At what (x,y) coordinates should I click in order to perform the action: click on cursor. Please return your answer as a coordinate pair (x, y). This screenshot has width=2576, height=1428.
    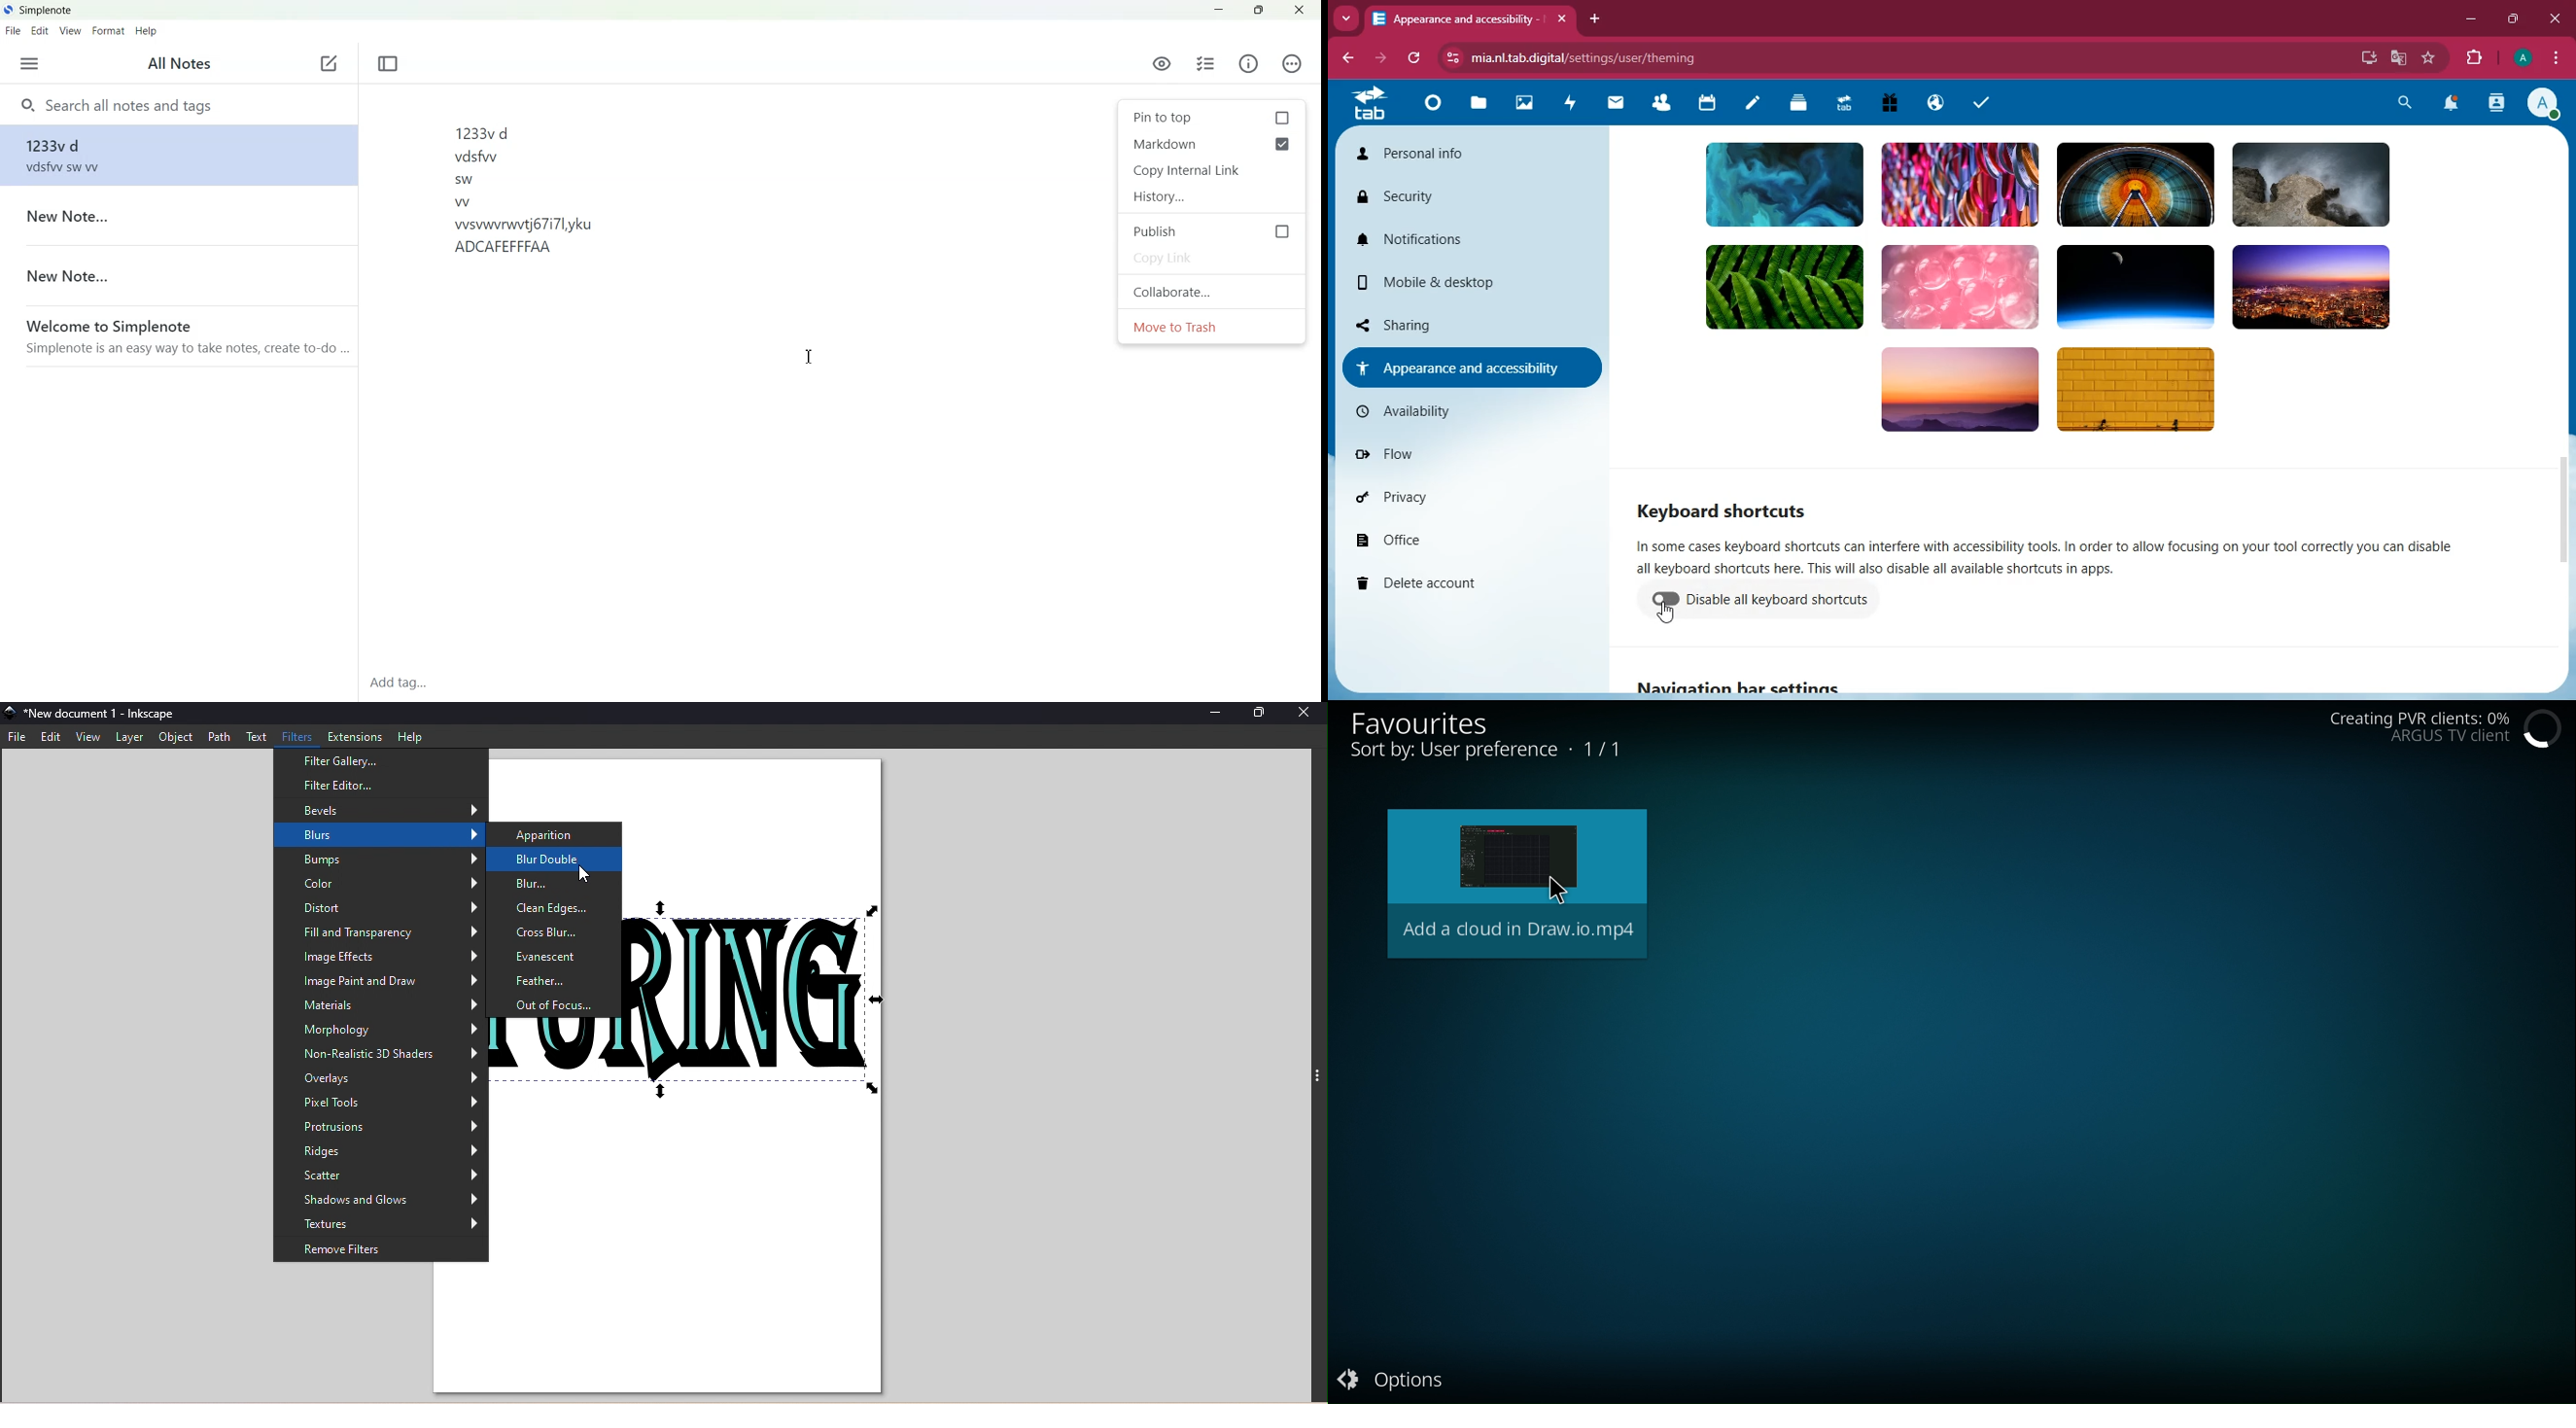
    Looking at the image, I should click on (1566, 887).